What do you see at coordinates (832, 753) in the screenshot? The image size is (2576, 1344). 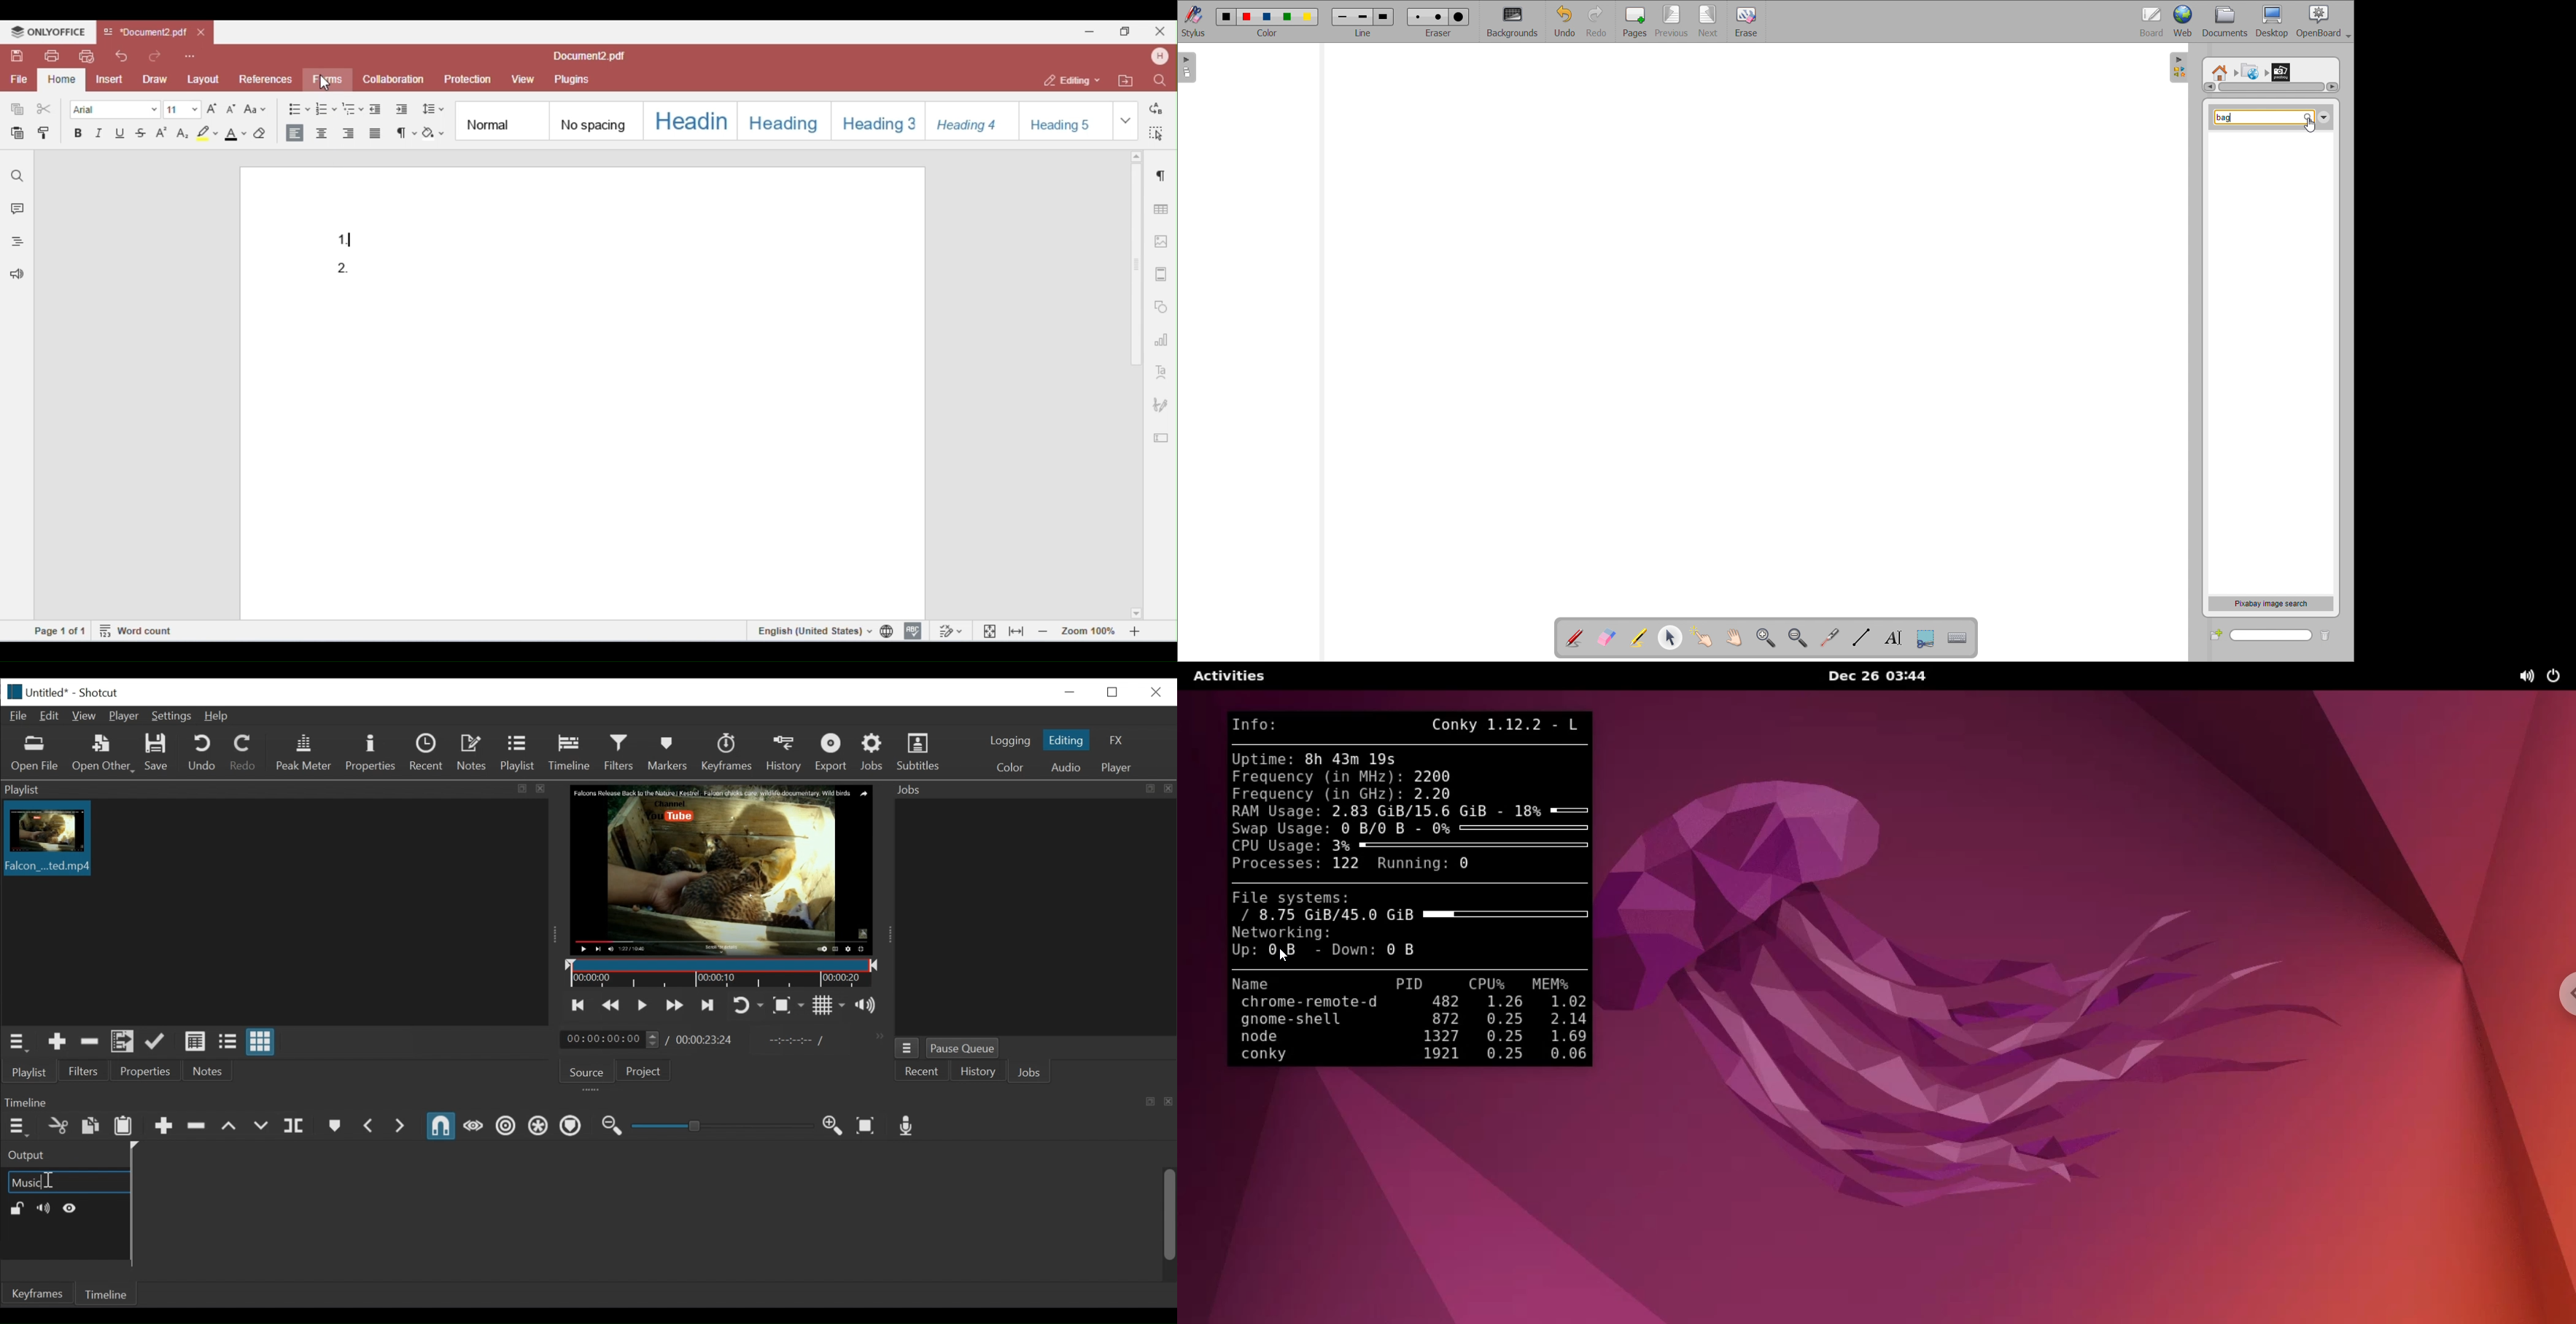 I see `Export` at bounding box center [832, 753].